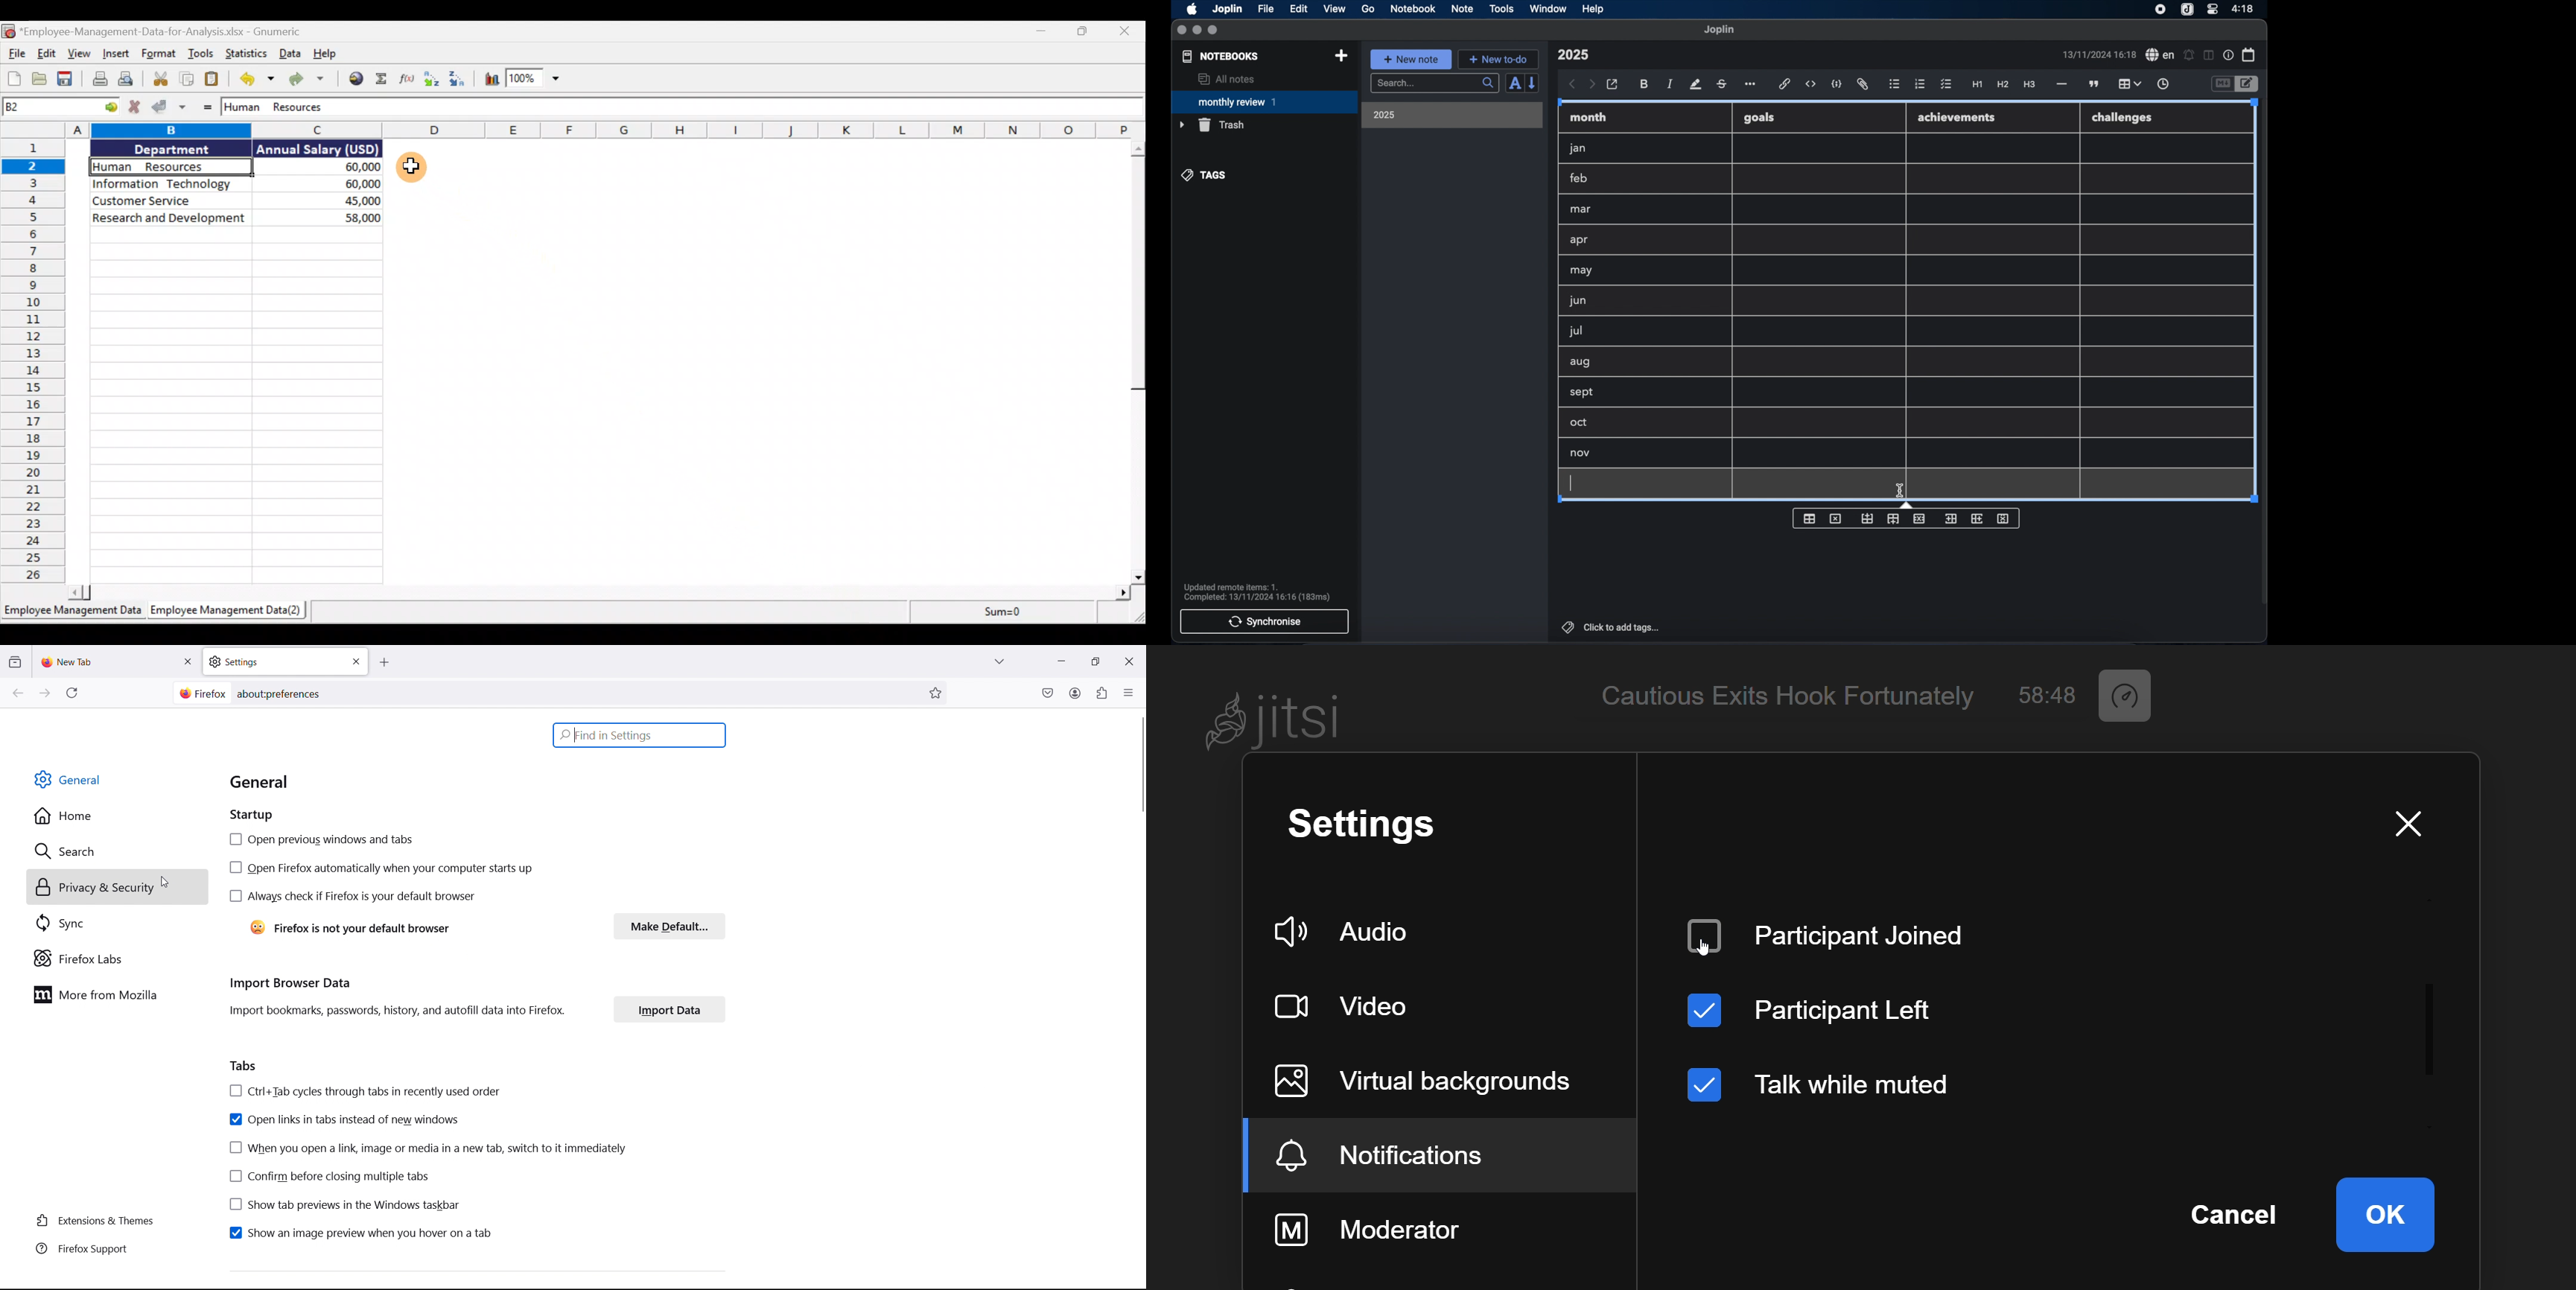 This screenshot has width=2576, height=1316. What do you see at coordinates (1463, 8) in the screenshot?
I see `note` at bounding box center [1463, 8].